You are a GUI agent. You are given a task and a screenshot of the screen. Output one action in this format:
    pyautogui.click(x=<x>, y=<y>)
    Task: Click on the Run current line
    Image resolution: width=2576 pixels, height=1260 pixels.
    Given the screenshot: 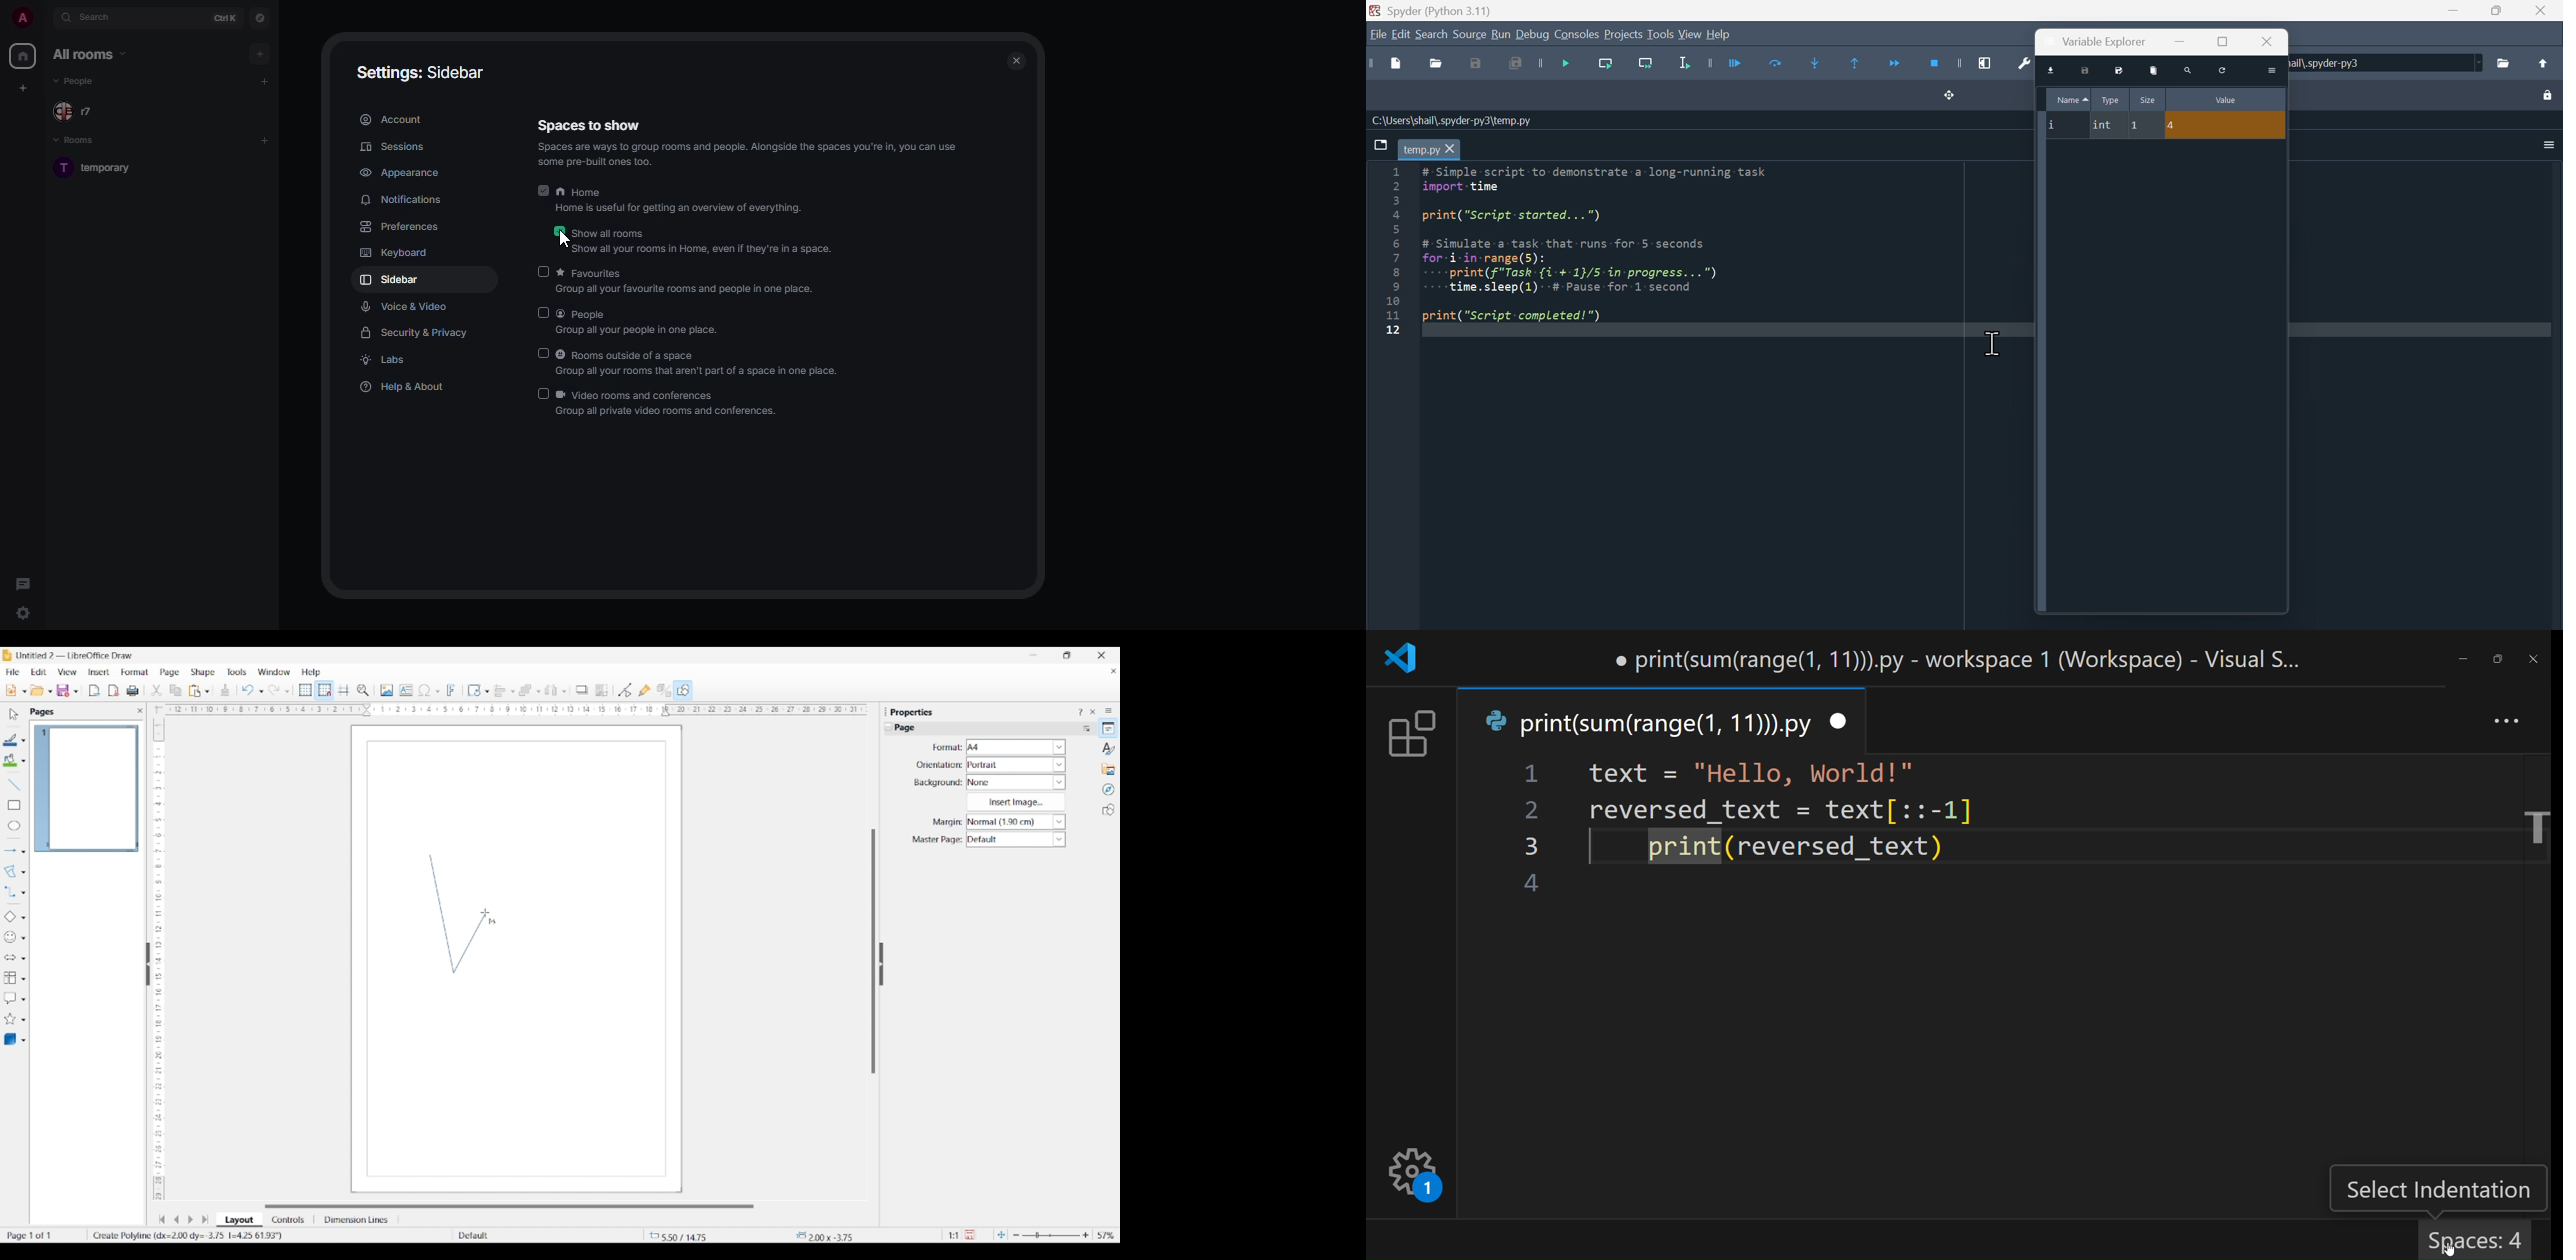 What is the action you would take?
    pyautogui.click(x=1603, y=67)
    